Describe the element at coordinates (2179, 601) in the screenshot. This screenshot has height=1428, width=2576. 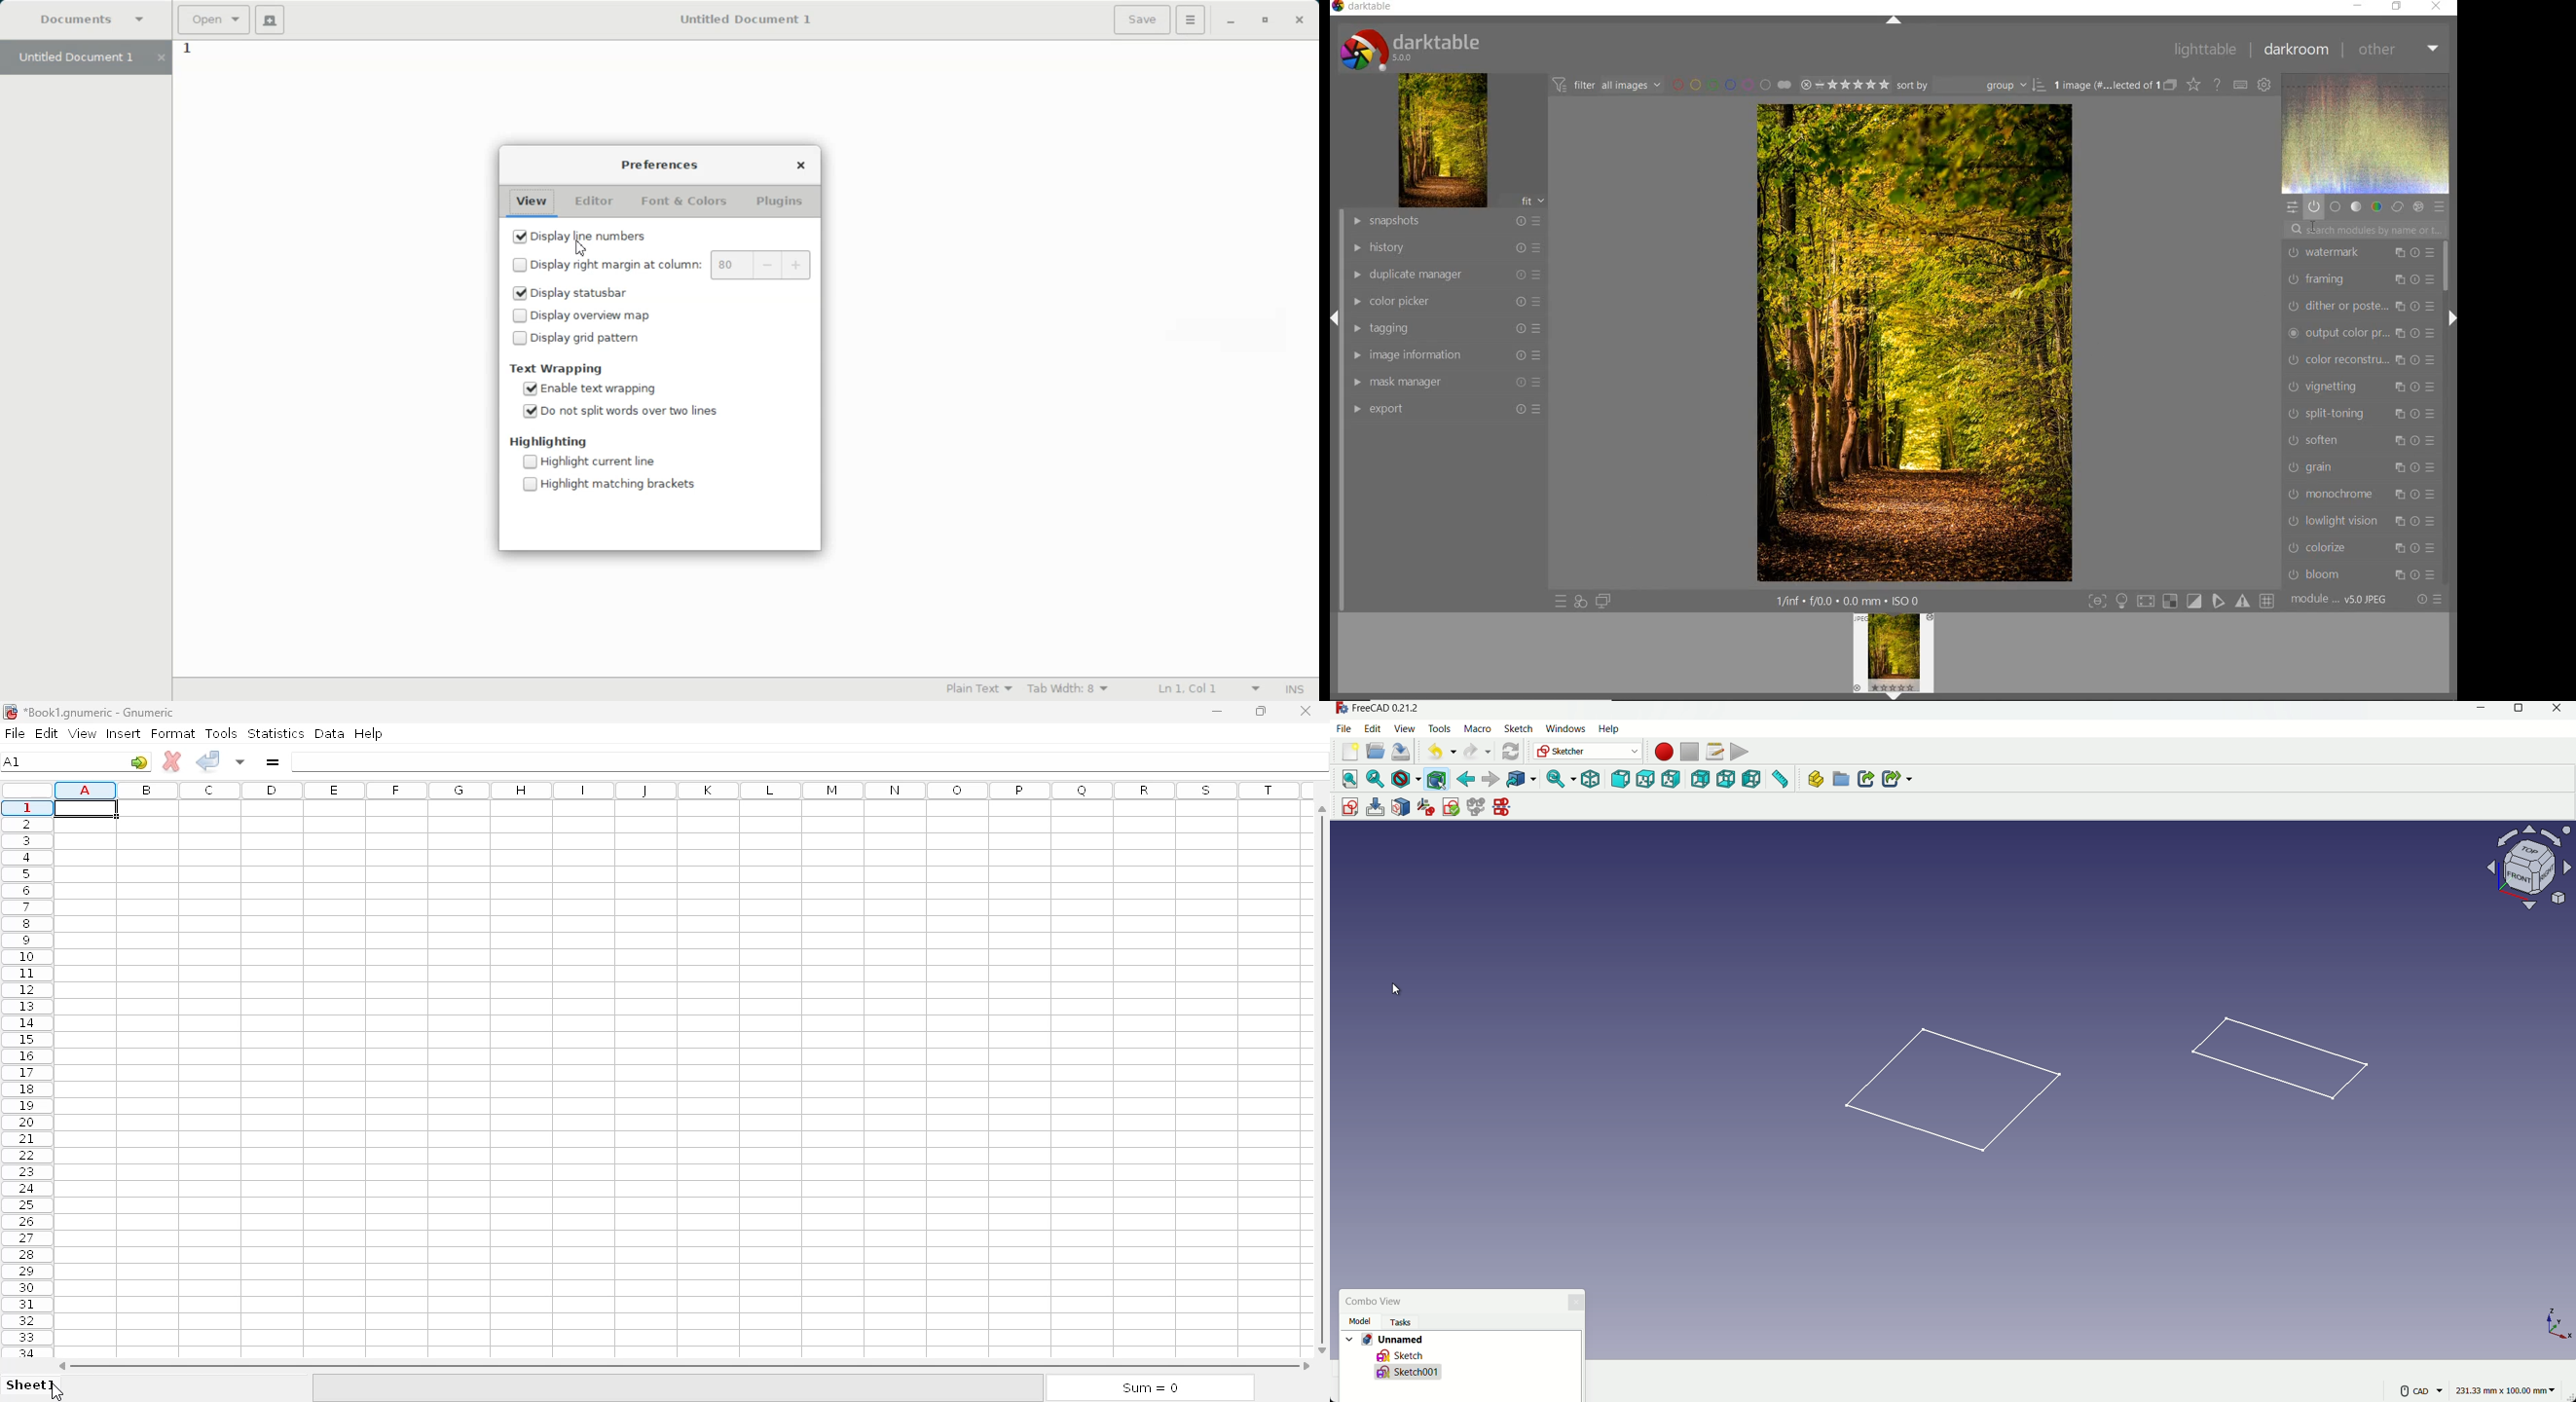
I see `toggle modes` at that location.